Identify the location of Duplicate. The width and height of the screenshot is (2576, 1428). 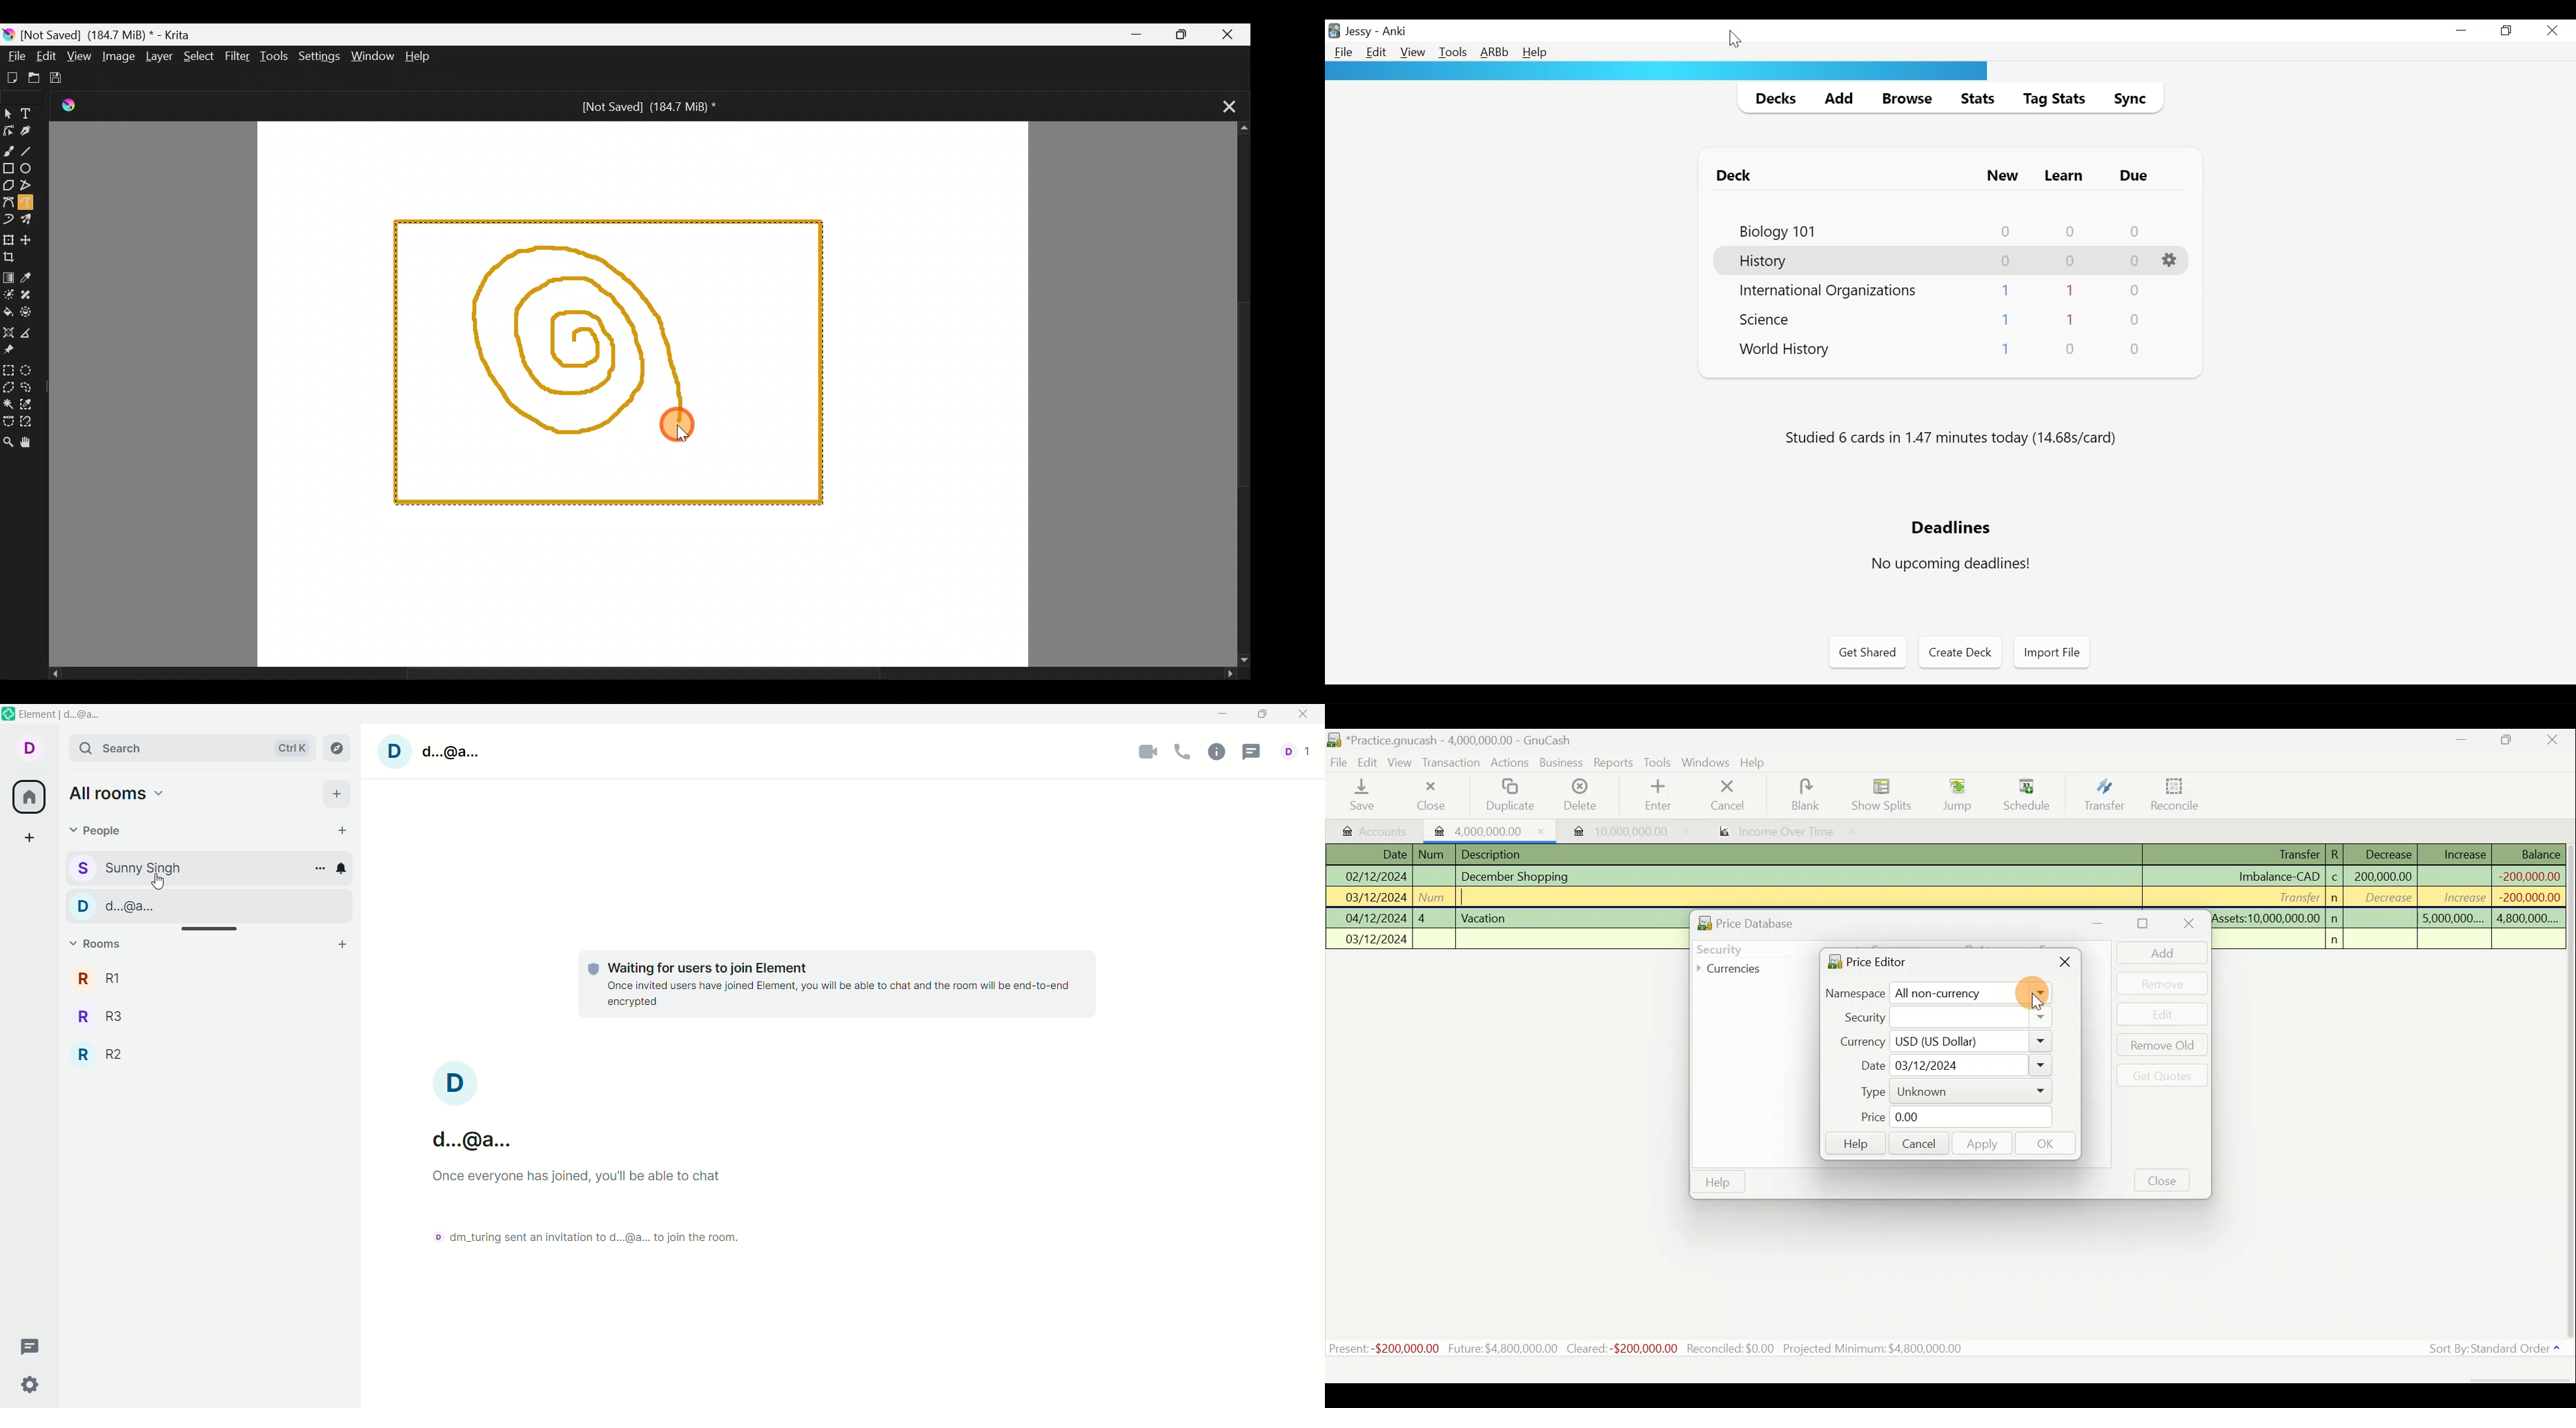
(1512, 795).